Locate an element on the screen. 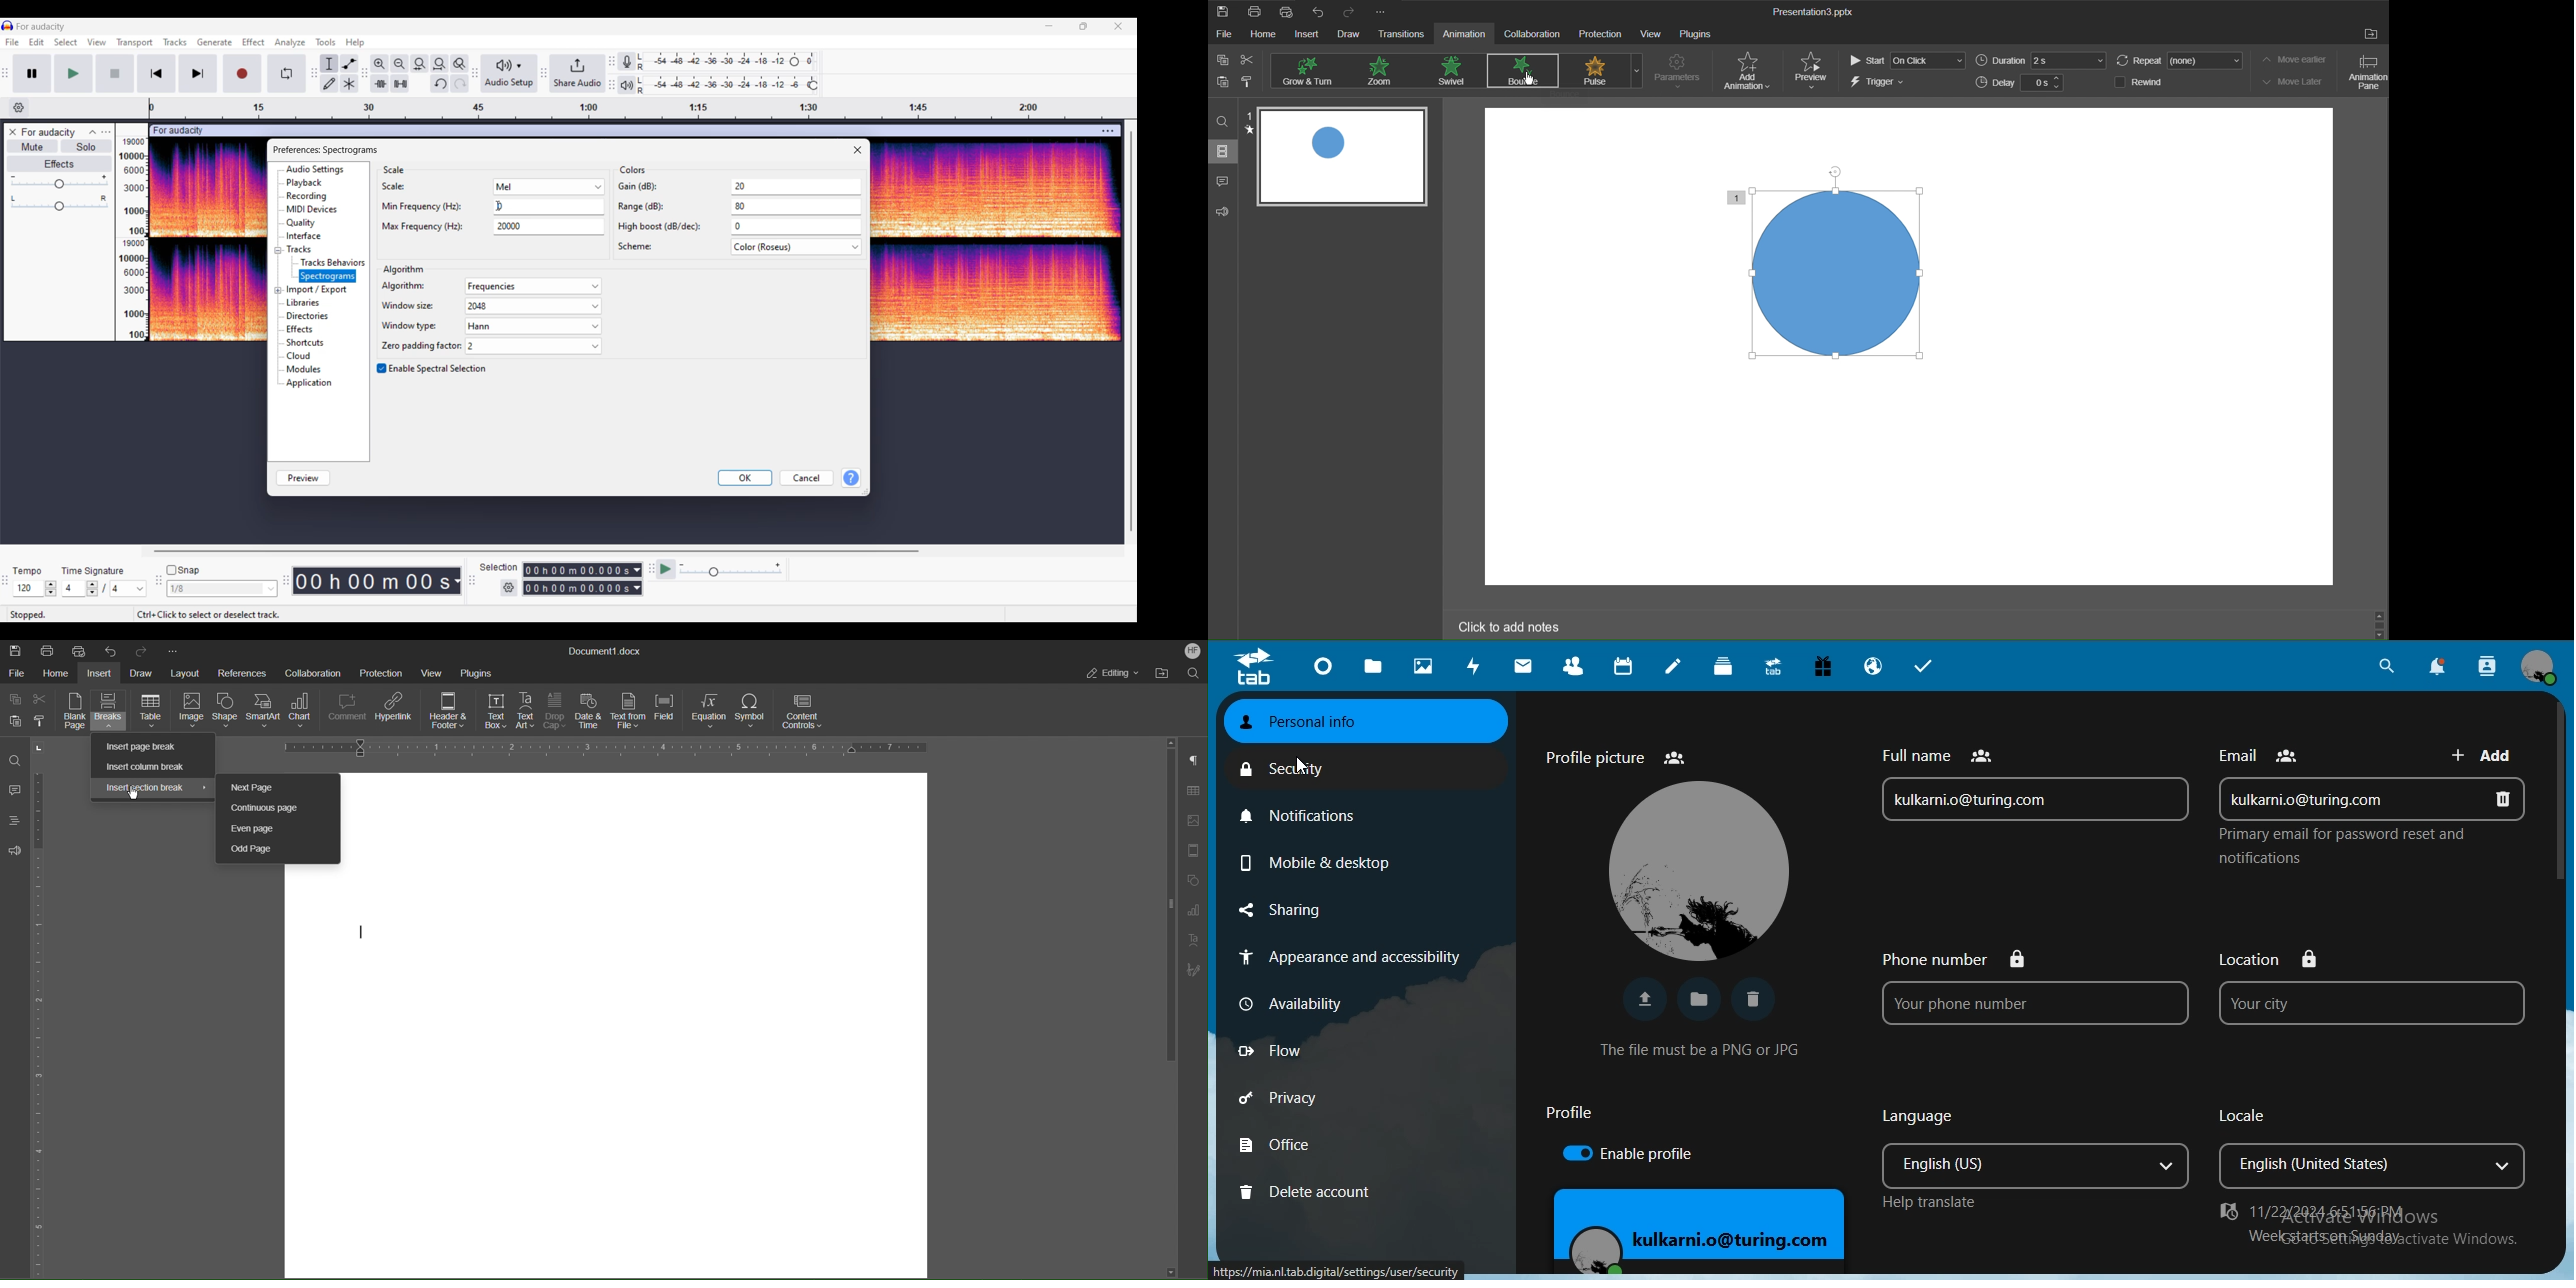 Image resolution: width=2576 pixels, height=1288 pixels. Snap options is located at coordinates (222, 588).